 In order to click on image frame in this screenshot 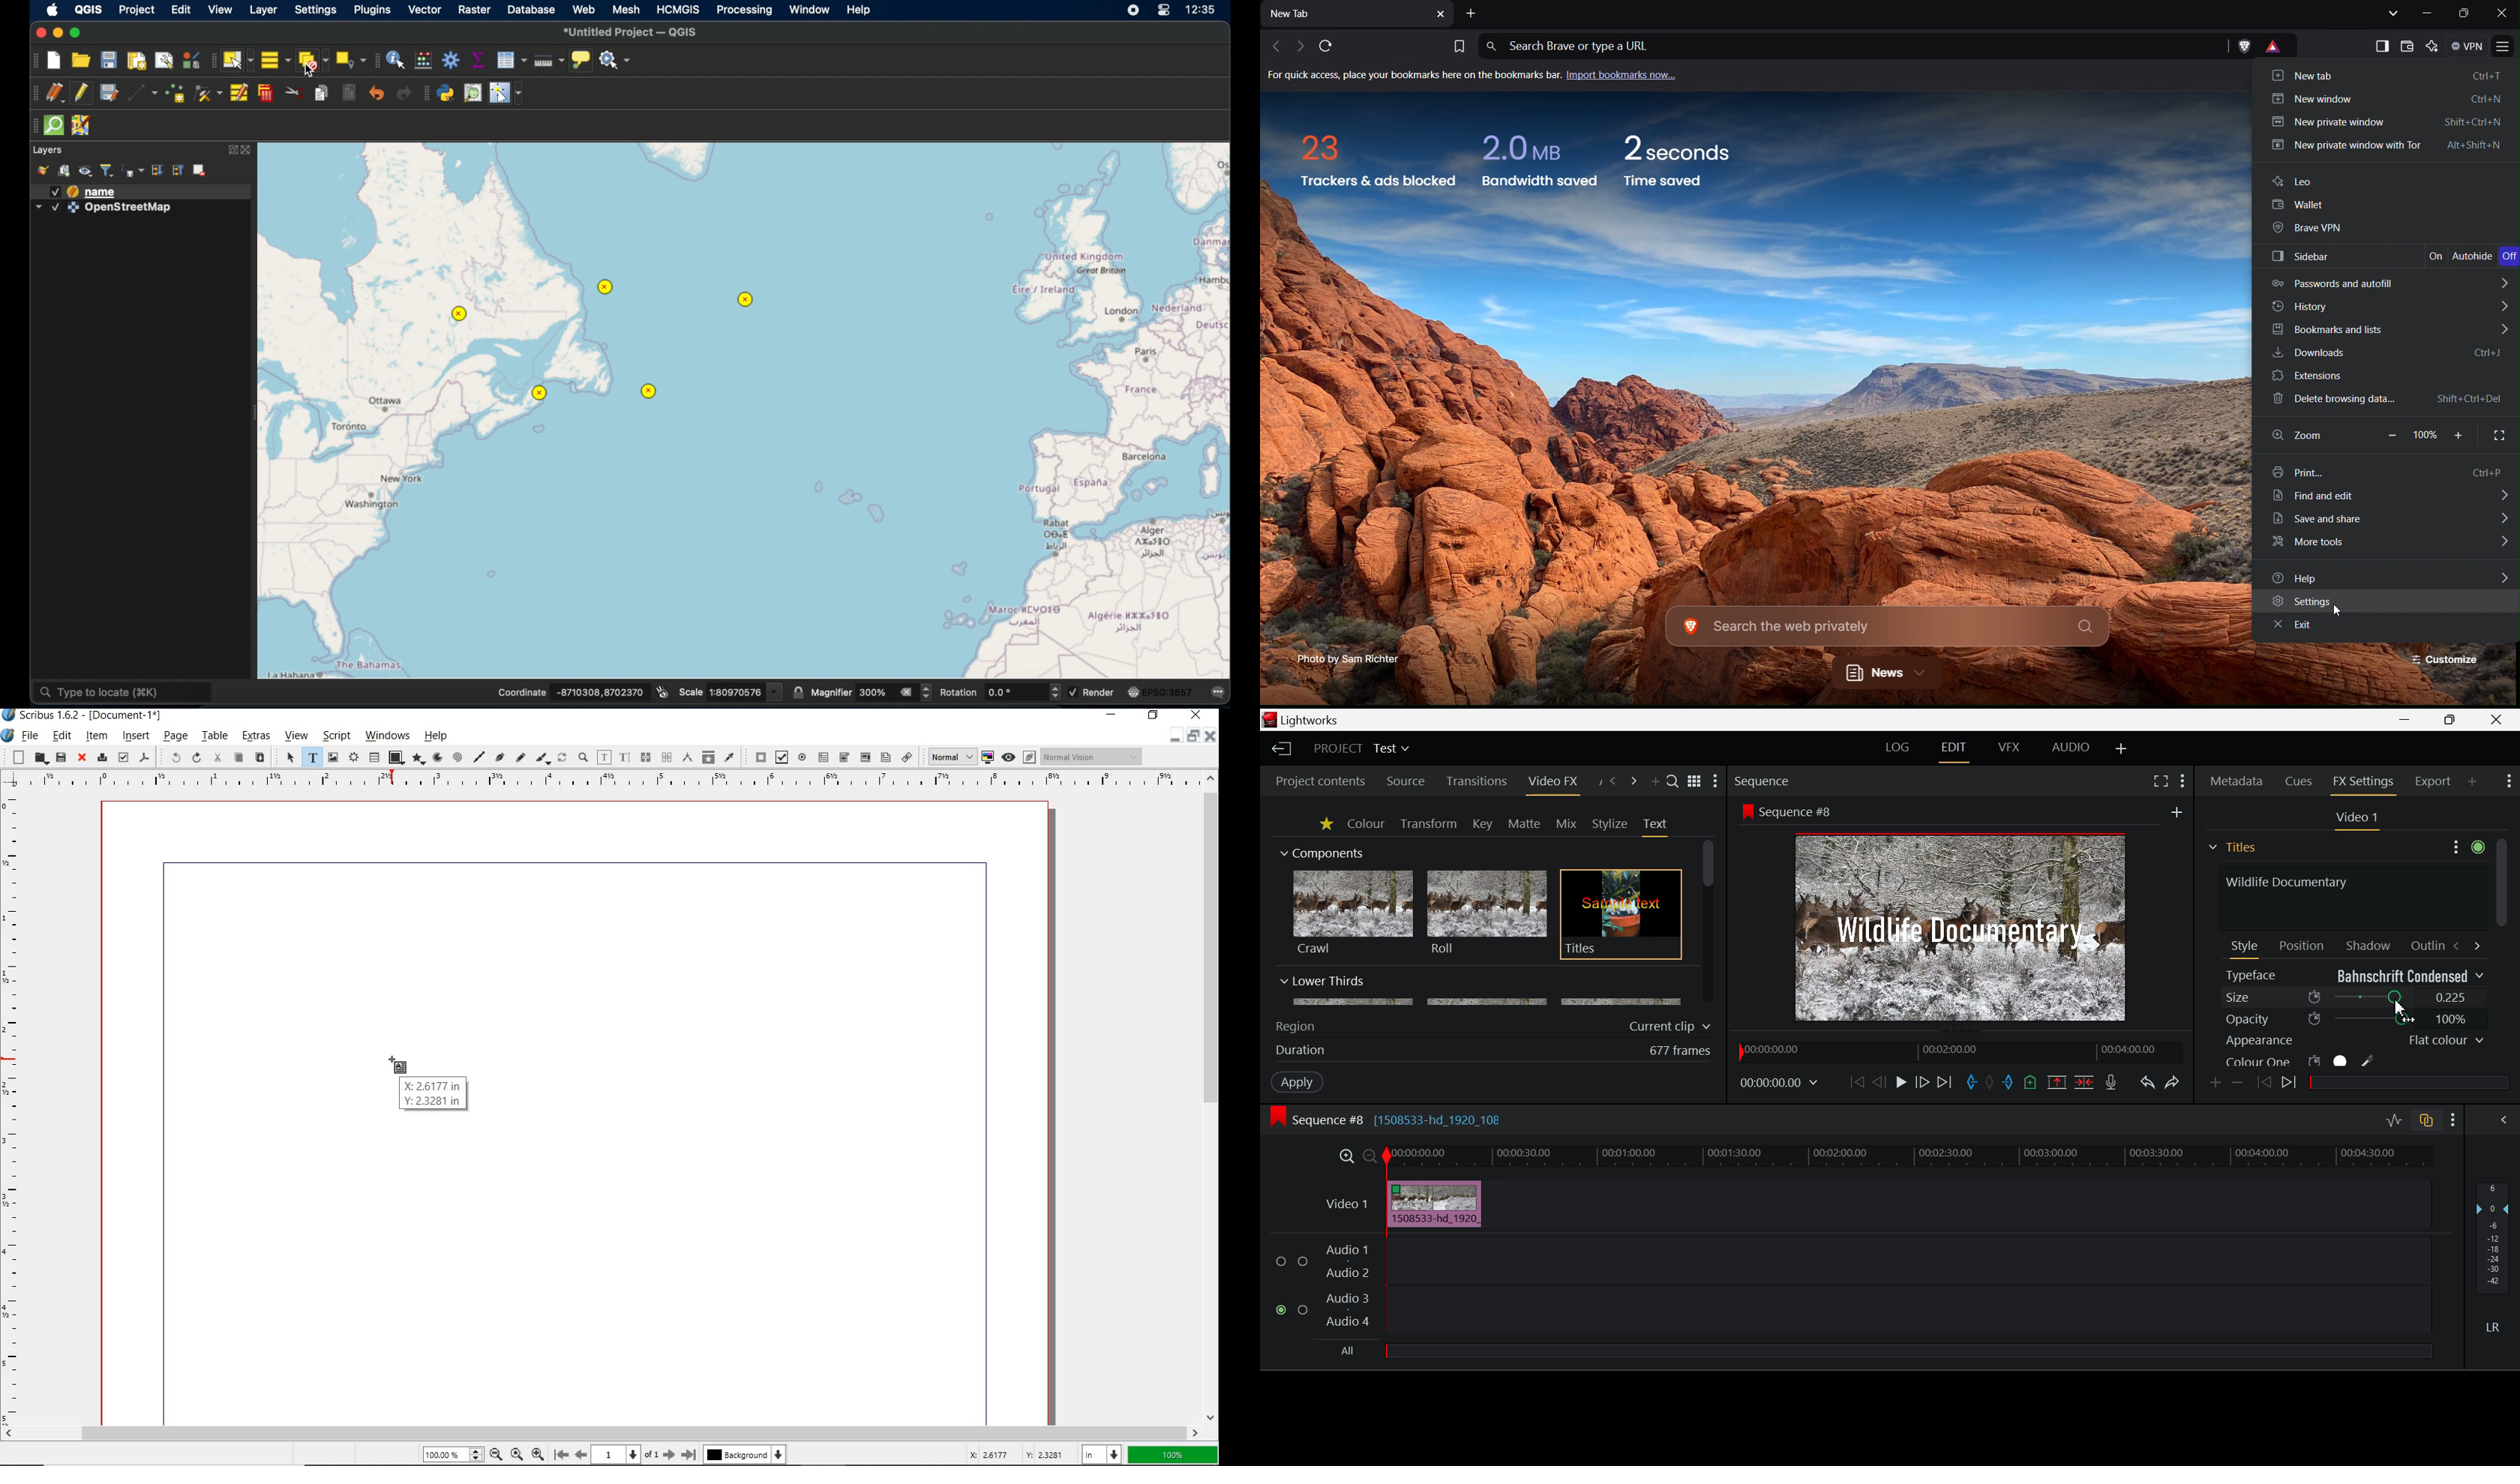, I will do `click(332, 757)`.